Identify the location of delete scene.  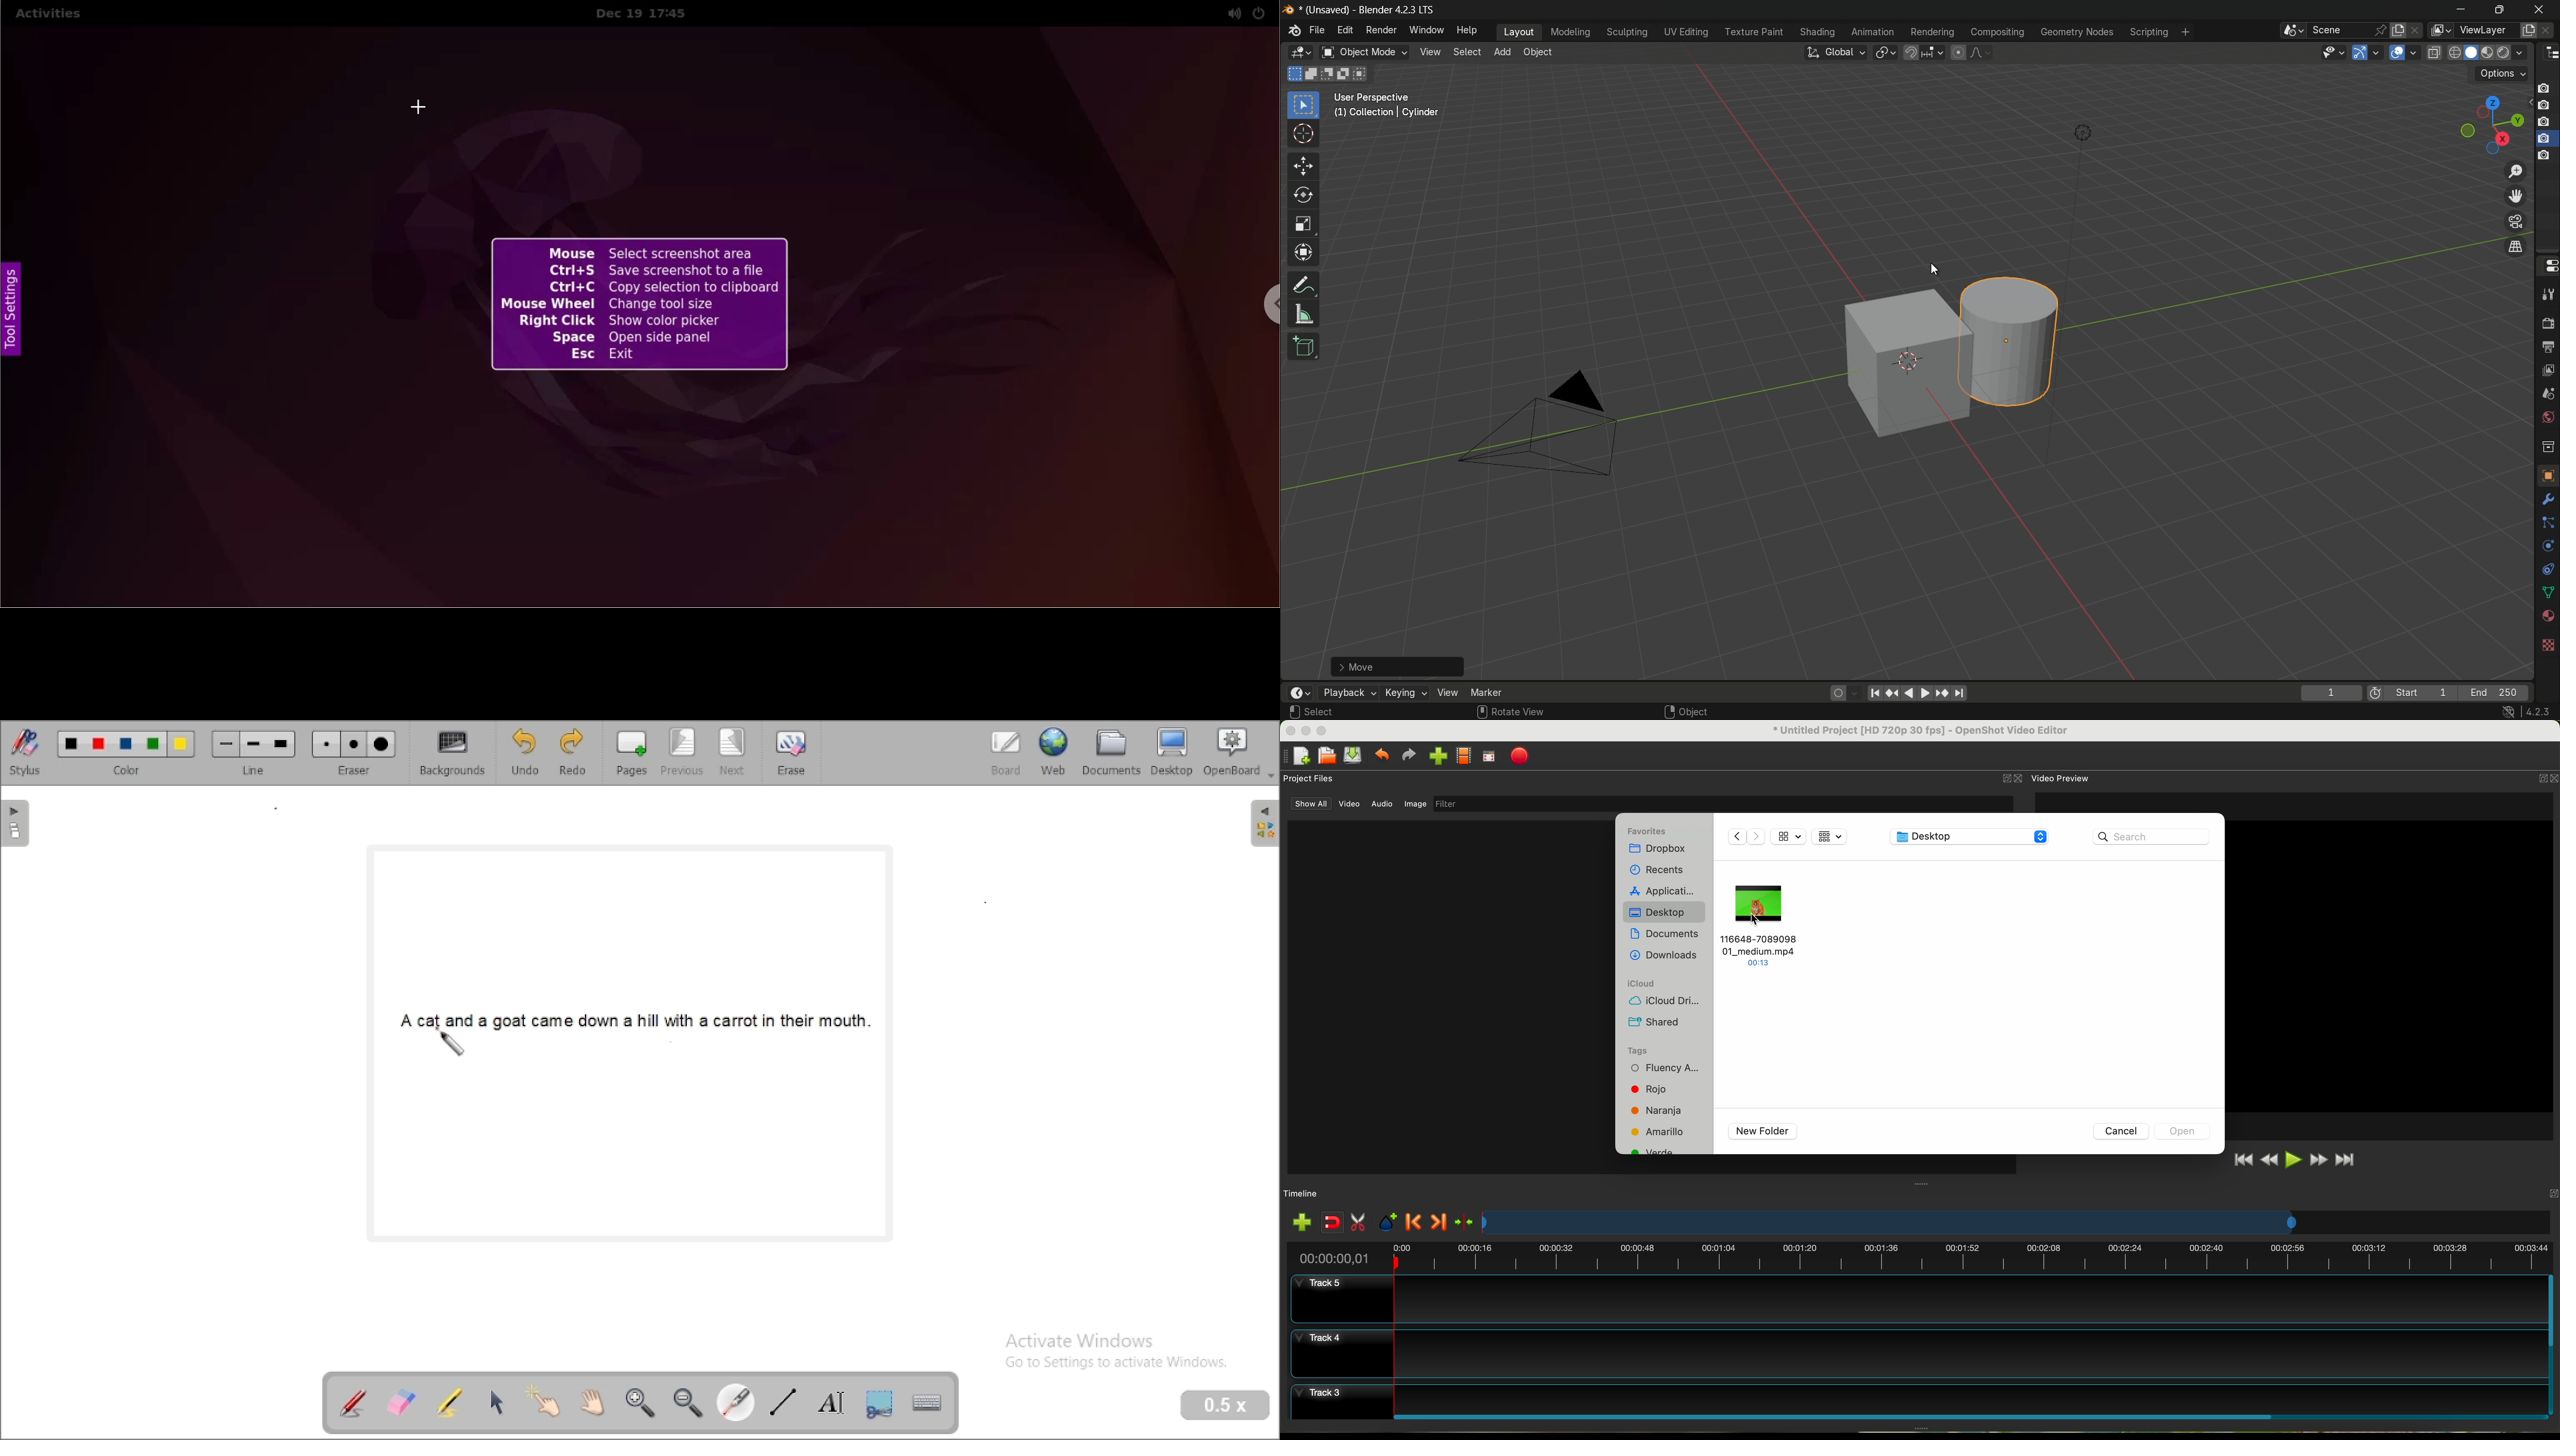
(2415, 31).